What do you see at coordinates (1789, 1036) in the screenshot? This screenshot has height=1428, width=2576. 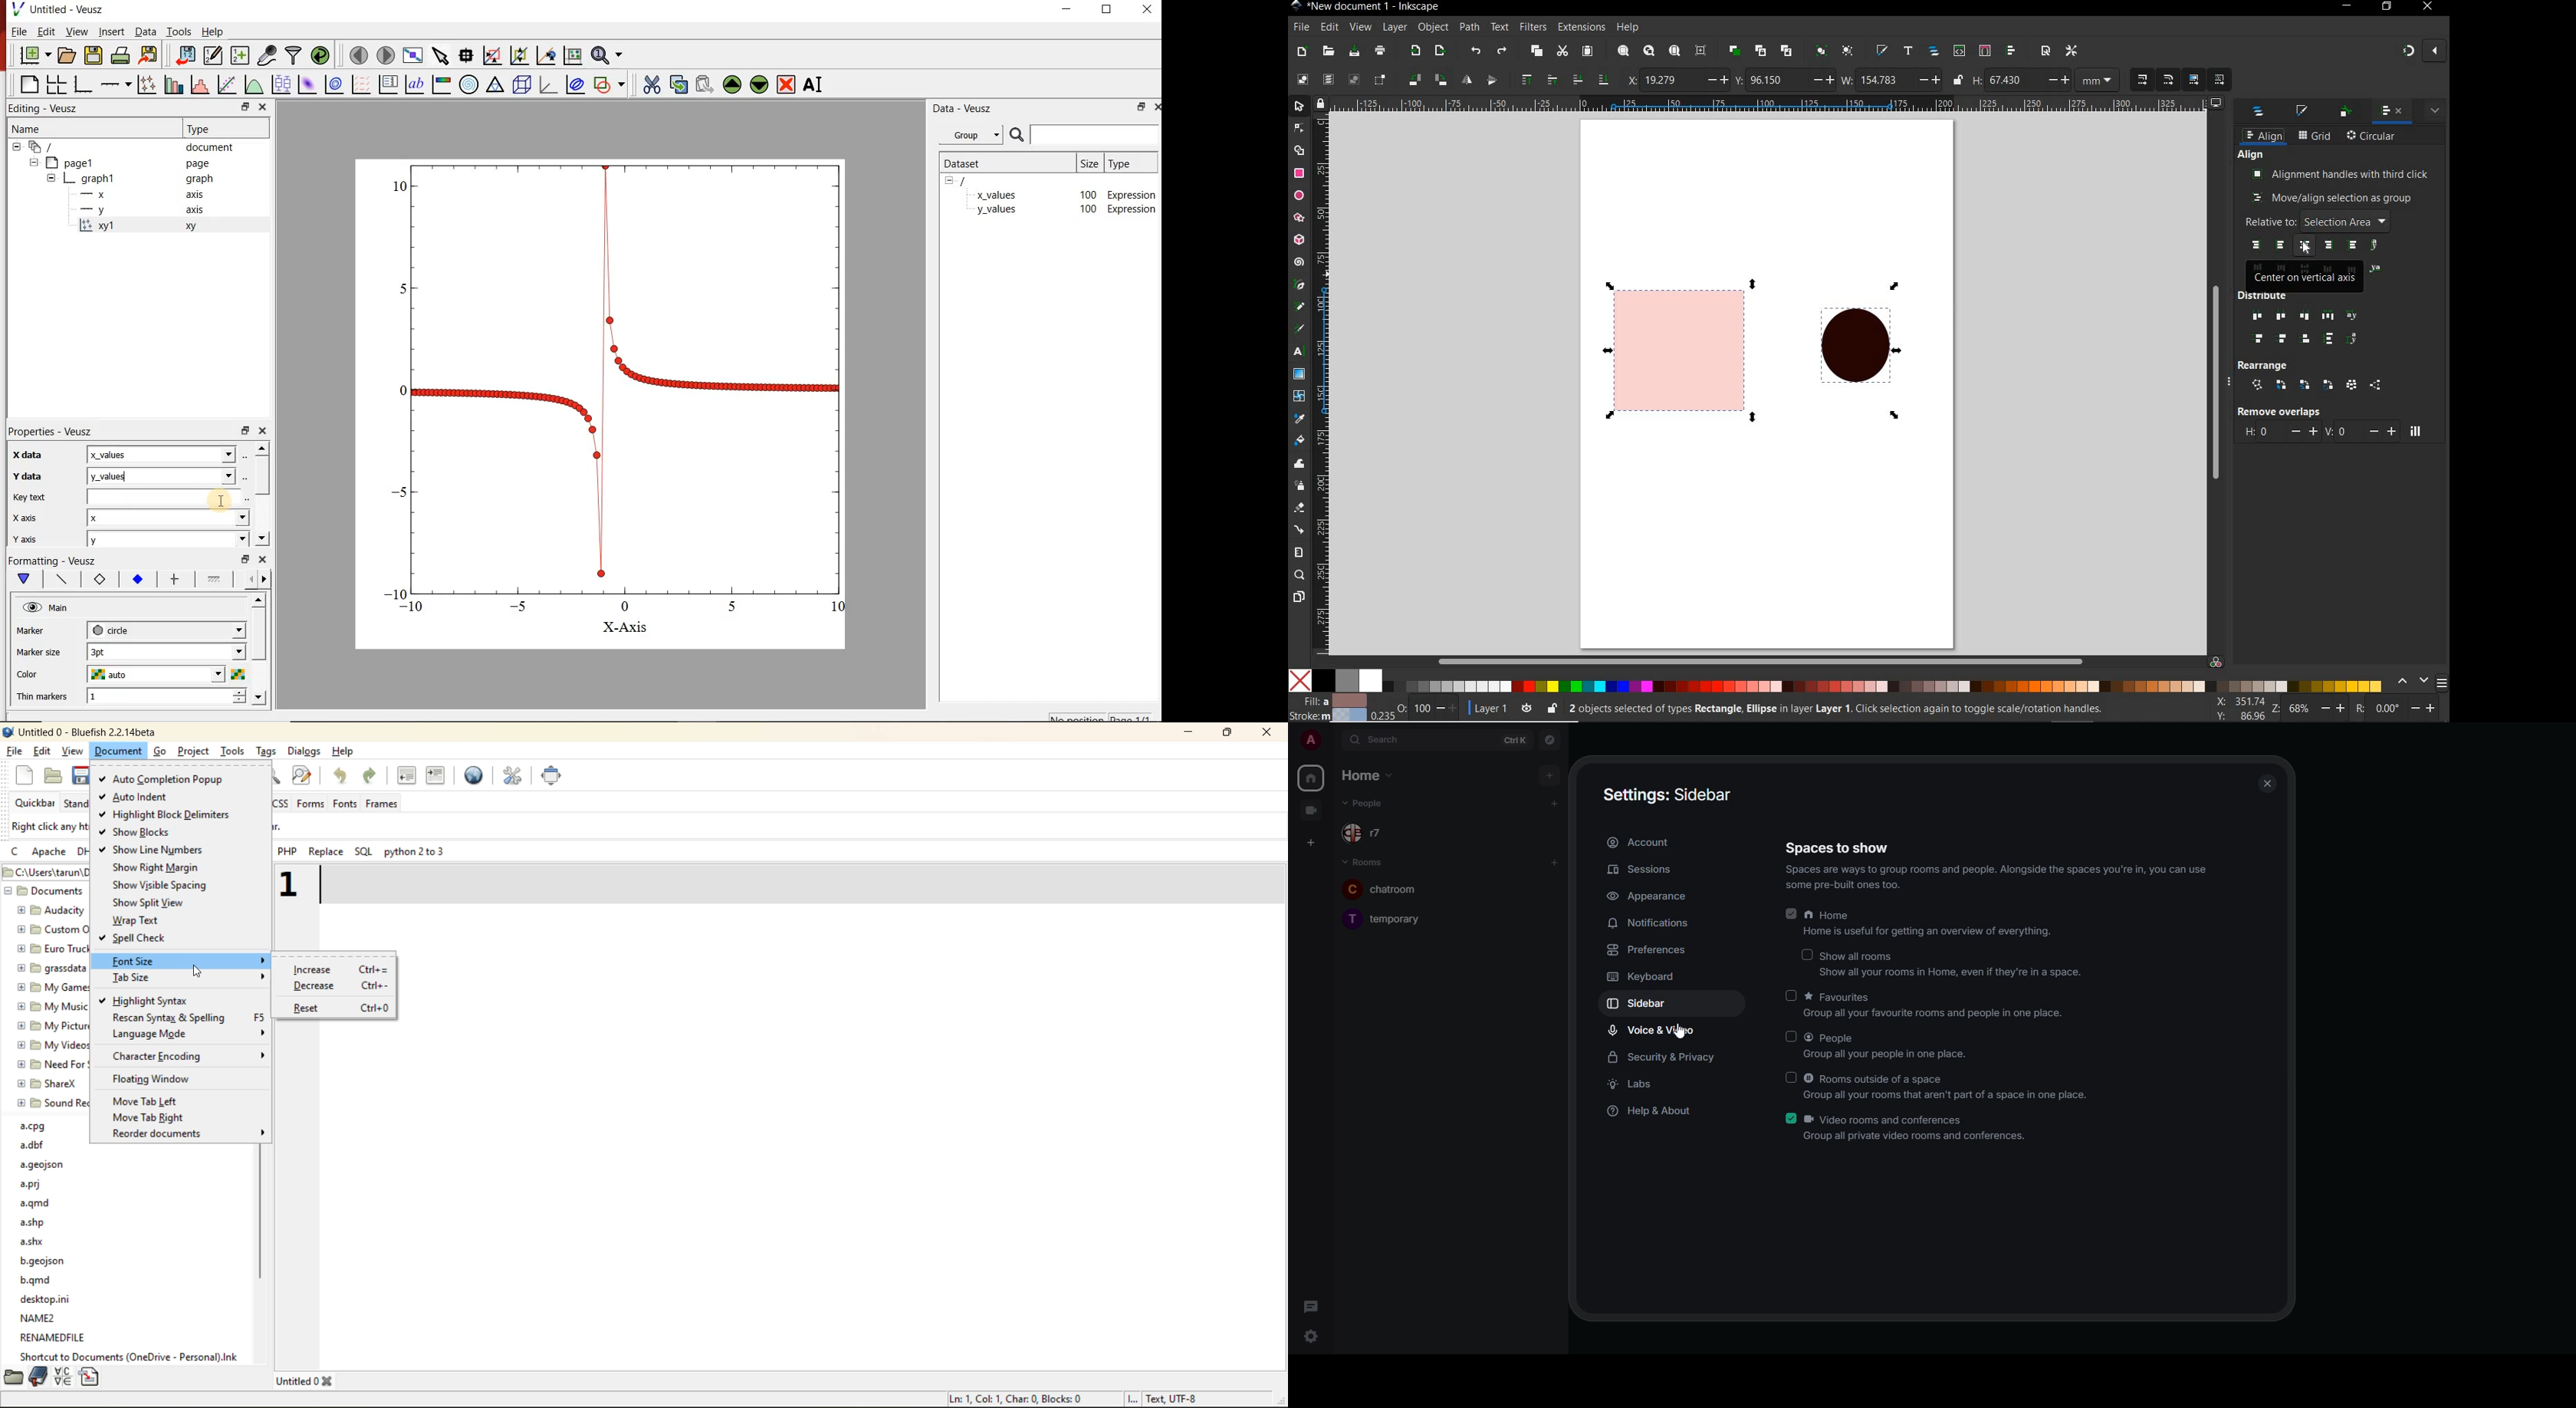 I see `click to enable` at bounding box center [1789, 1036].